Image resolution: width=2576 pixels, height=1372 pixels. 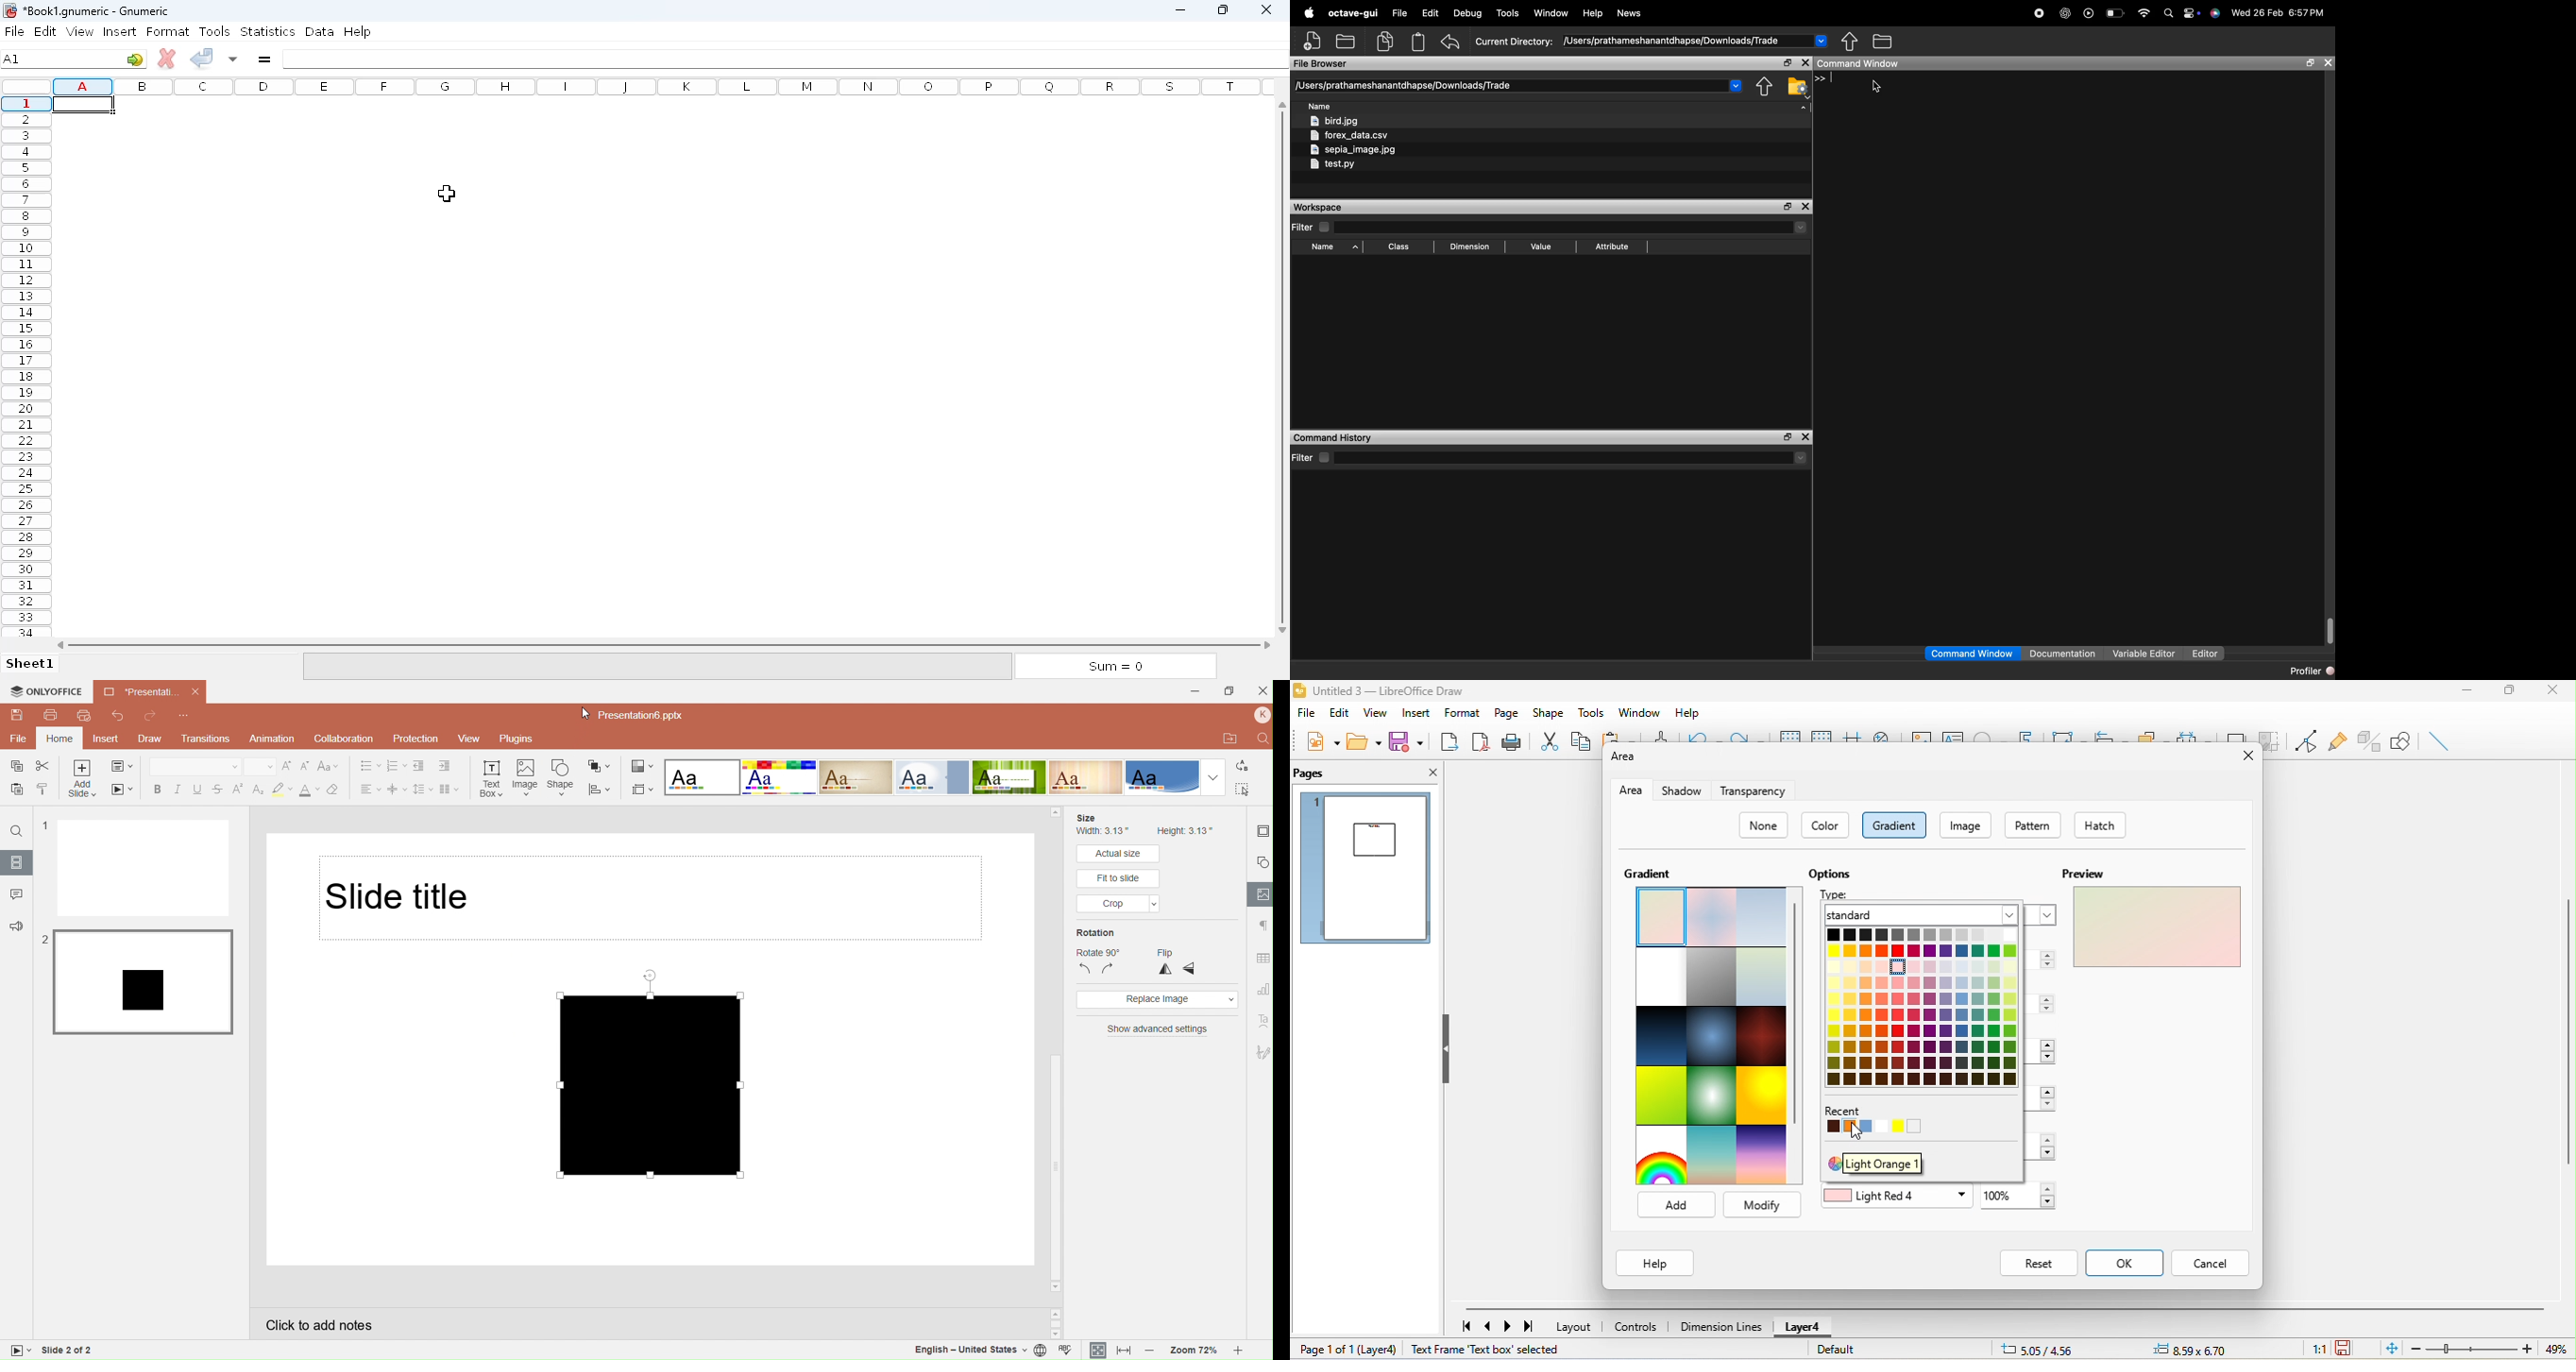 What do you see at coordinates (2144, 654) in the screenshot?
I see `variable editor` at bounding box center [2144, 654].